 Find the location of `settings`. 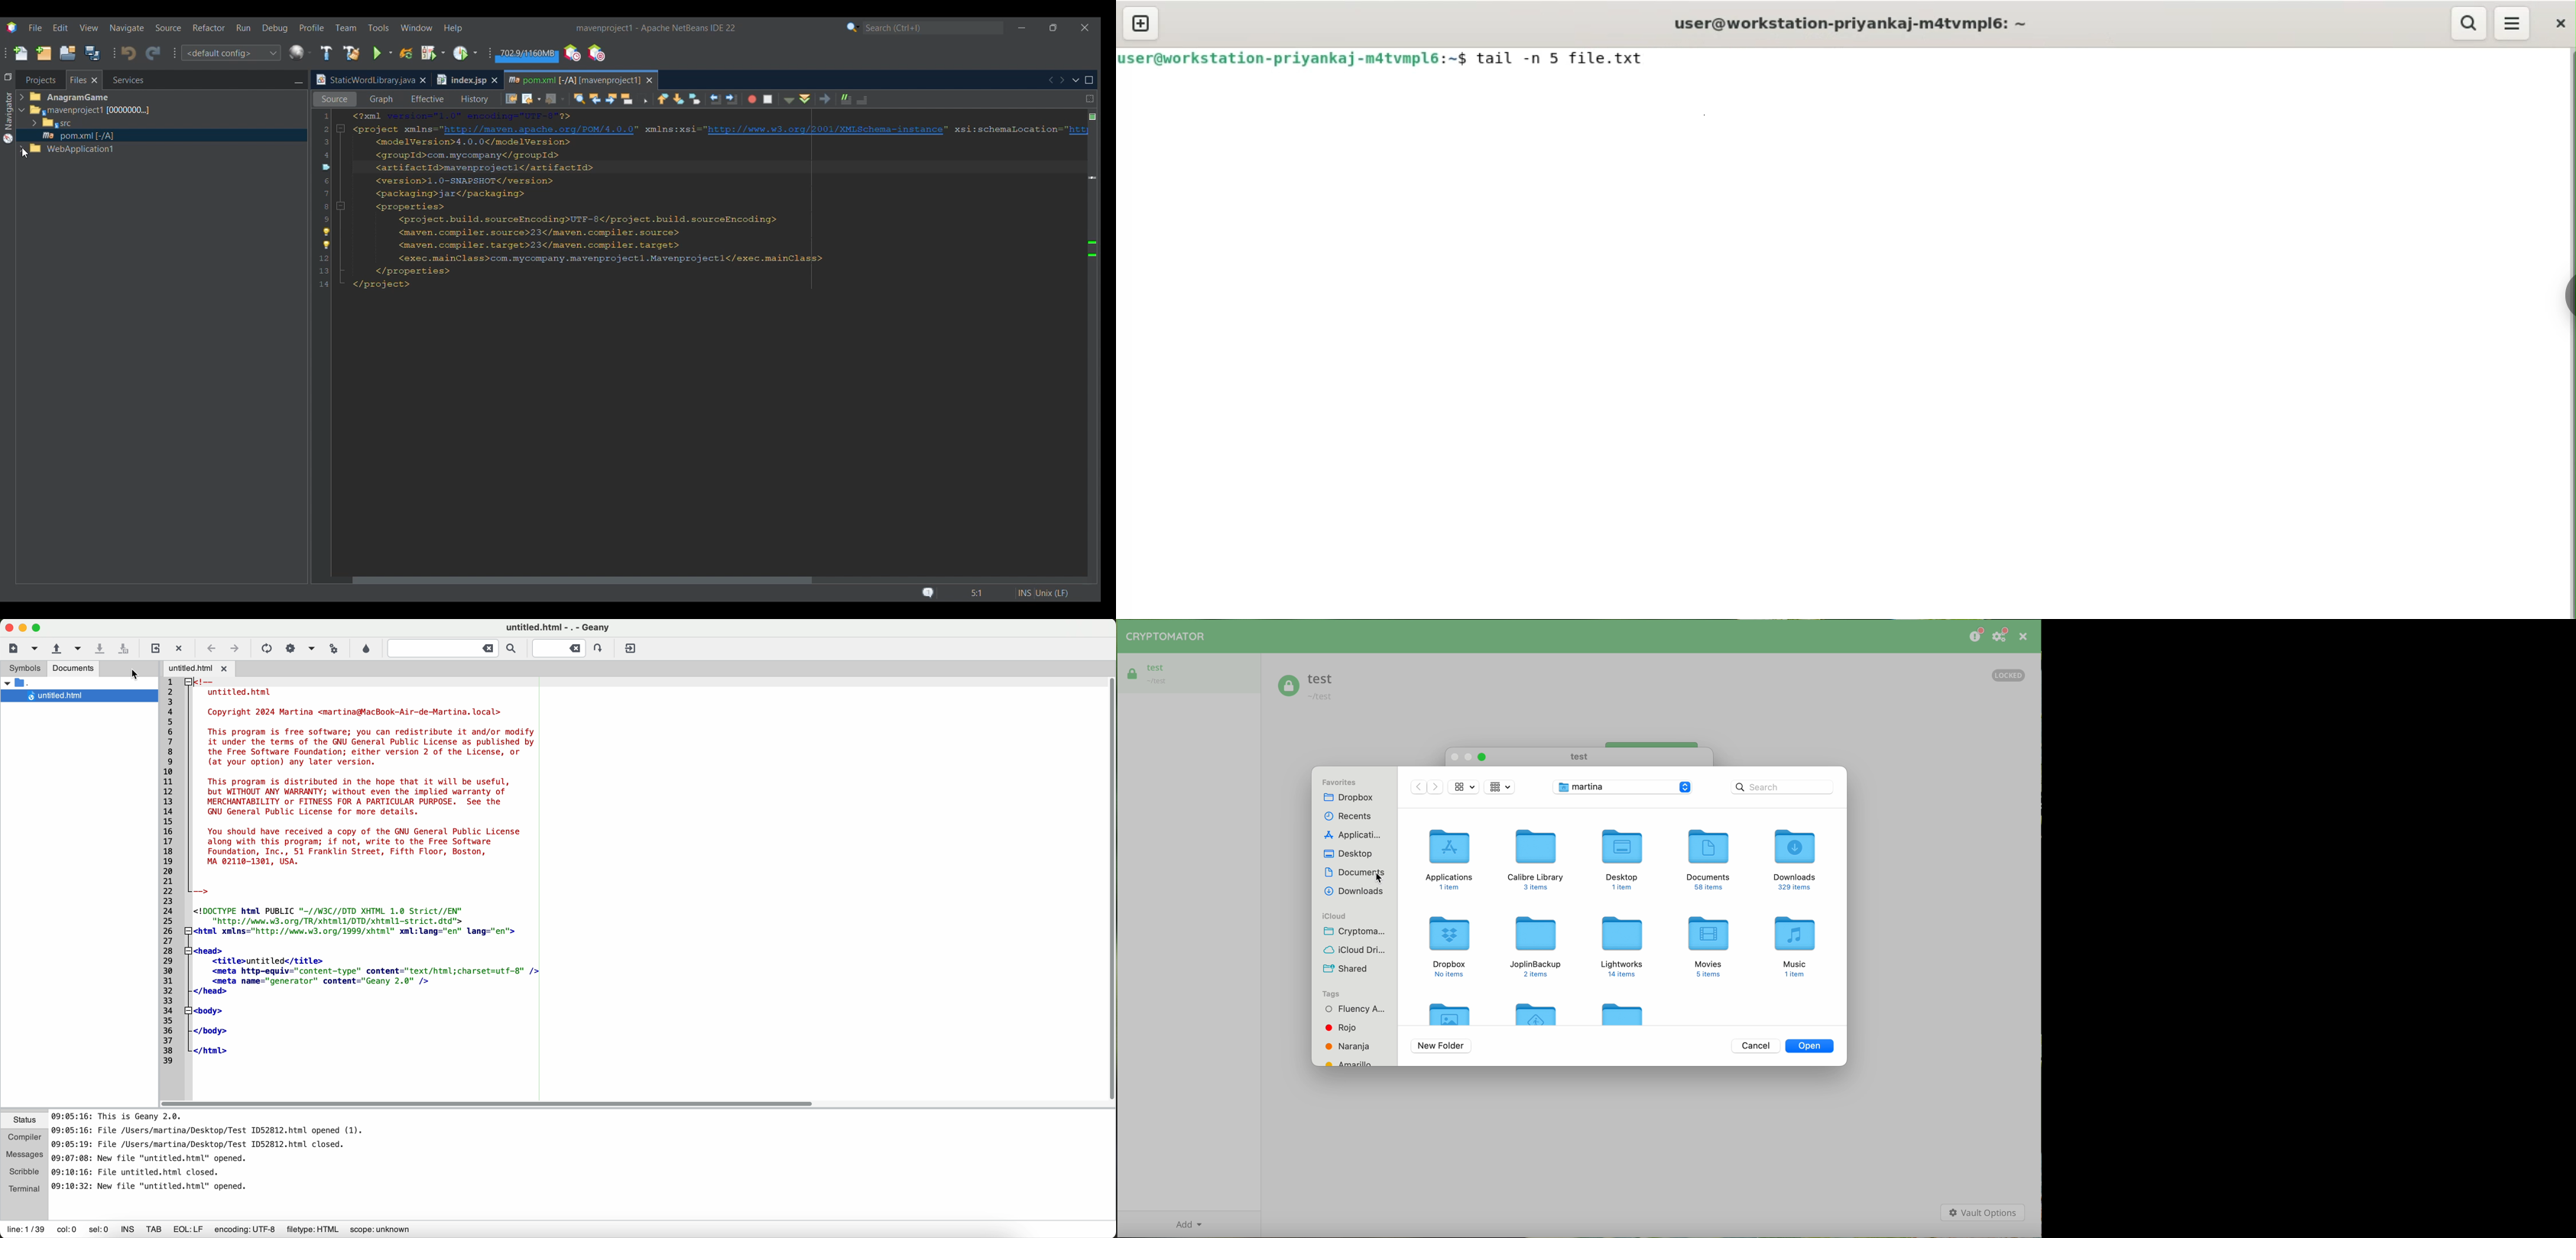

settings is located at coordinates (2001, 637).